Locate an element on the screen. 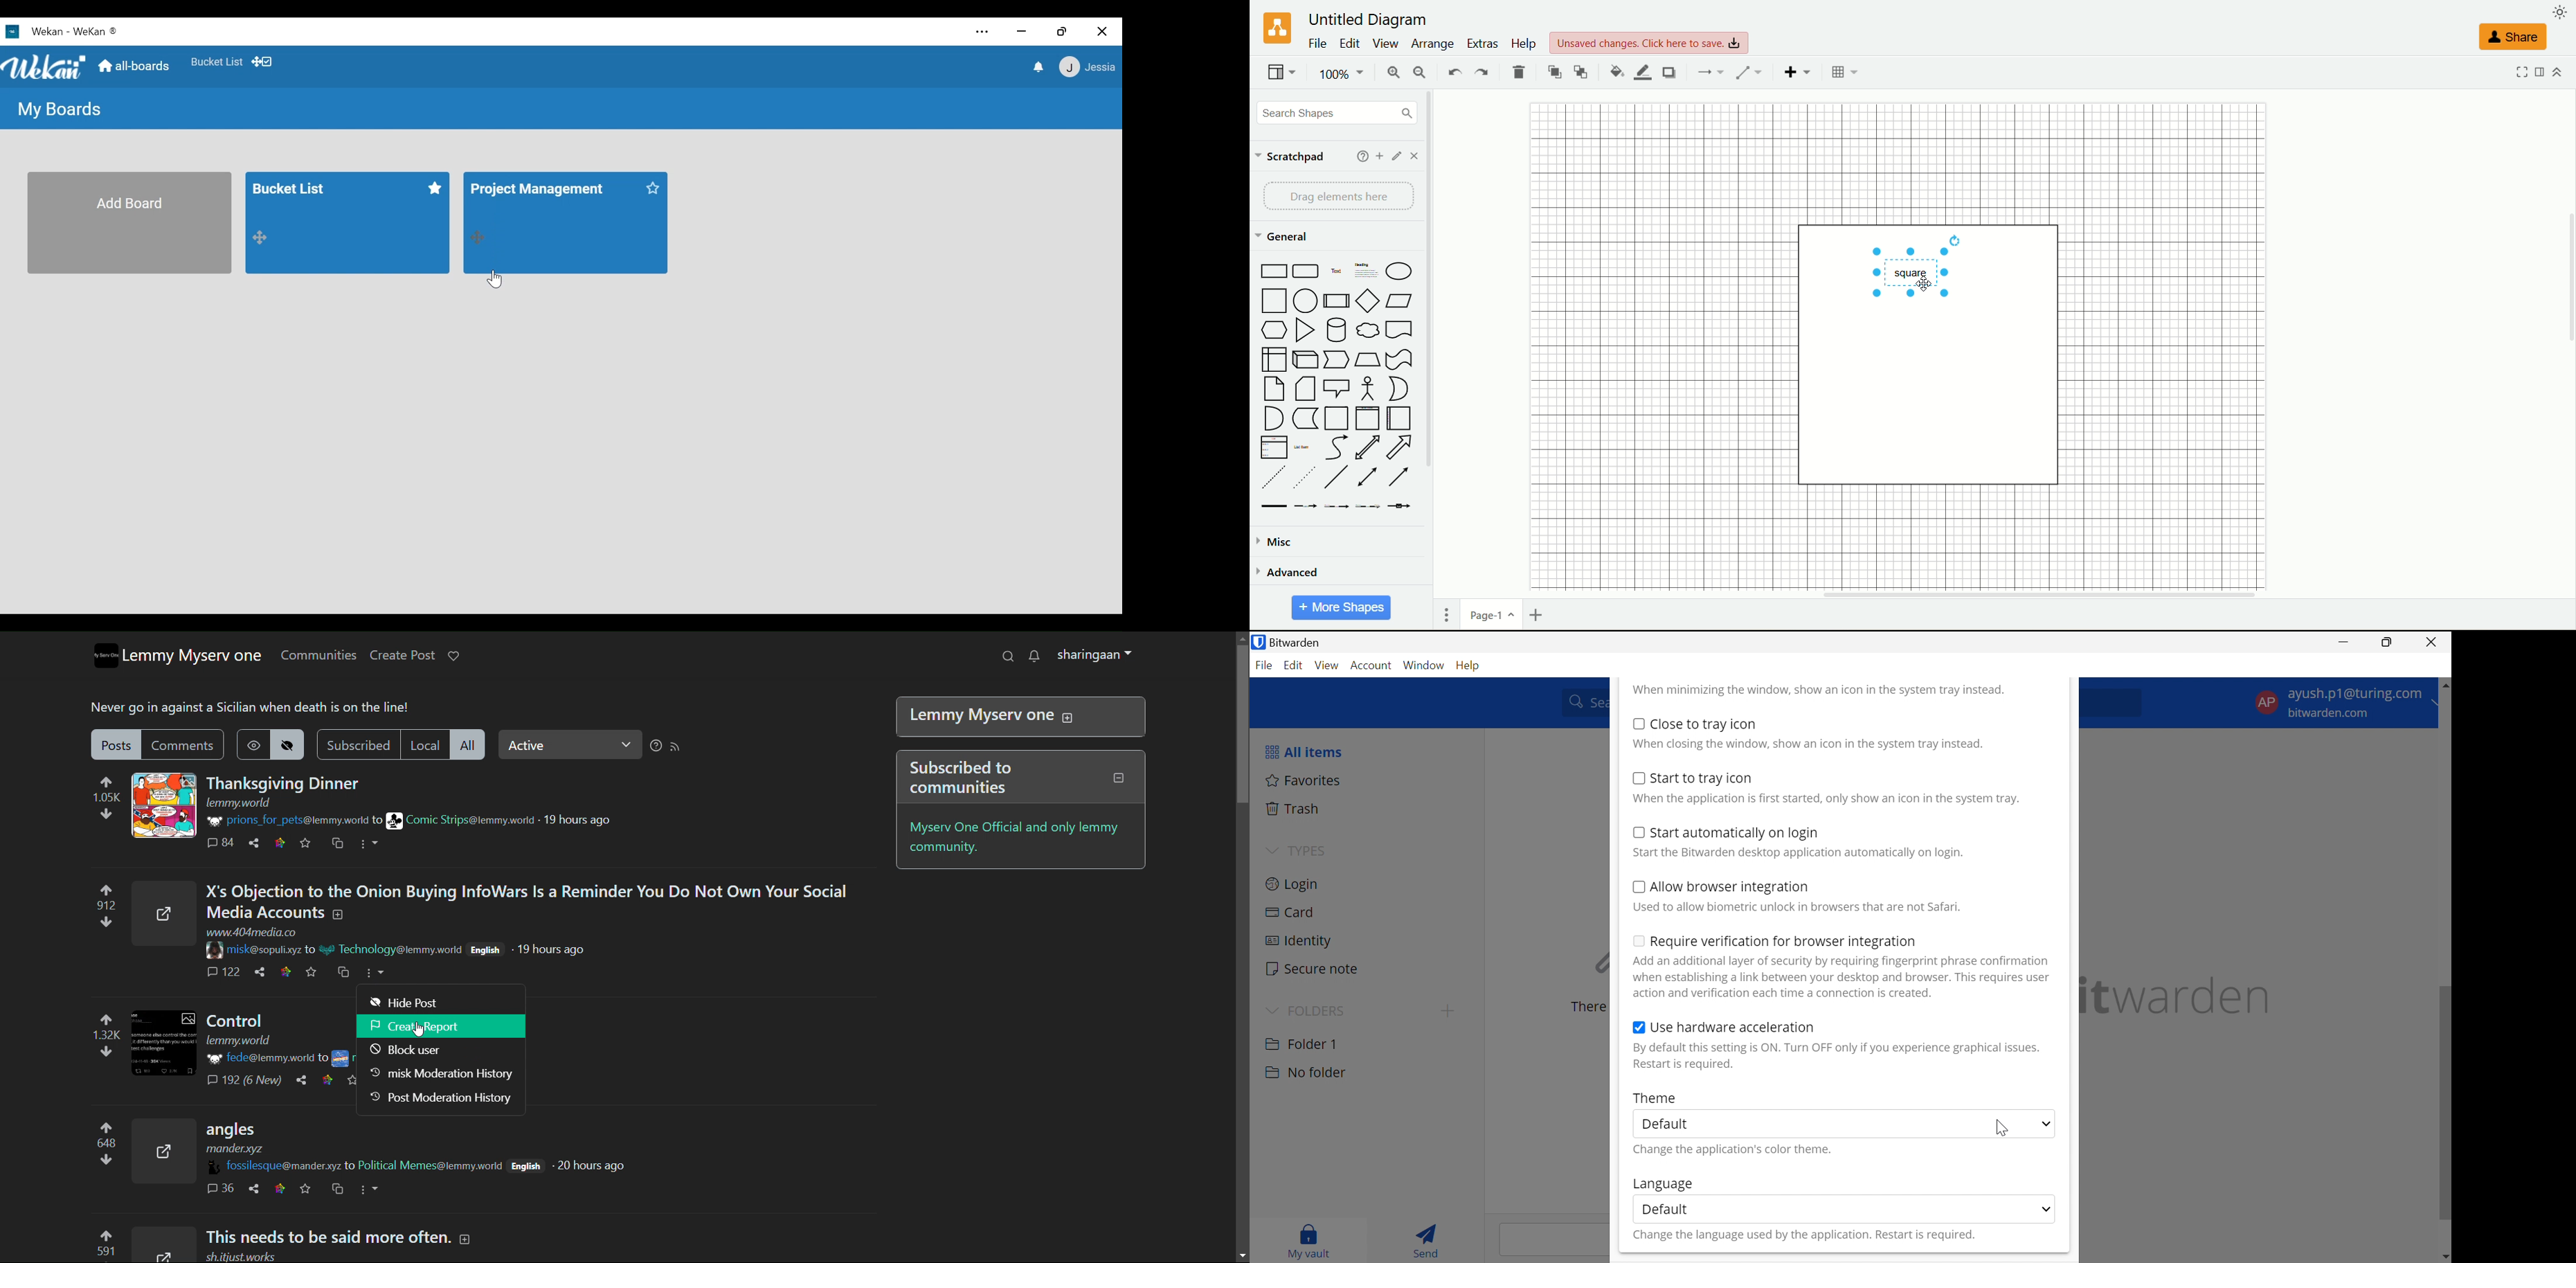 The image size is (2576, 1288). Cursor is located at coordinates (2003, 1126).